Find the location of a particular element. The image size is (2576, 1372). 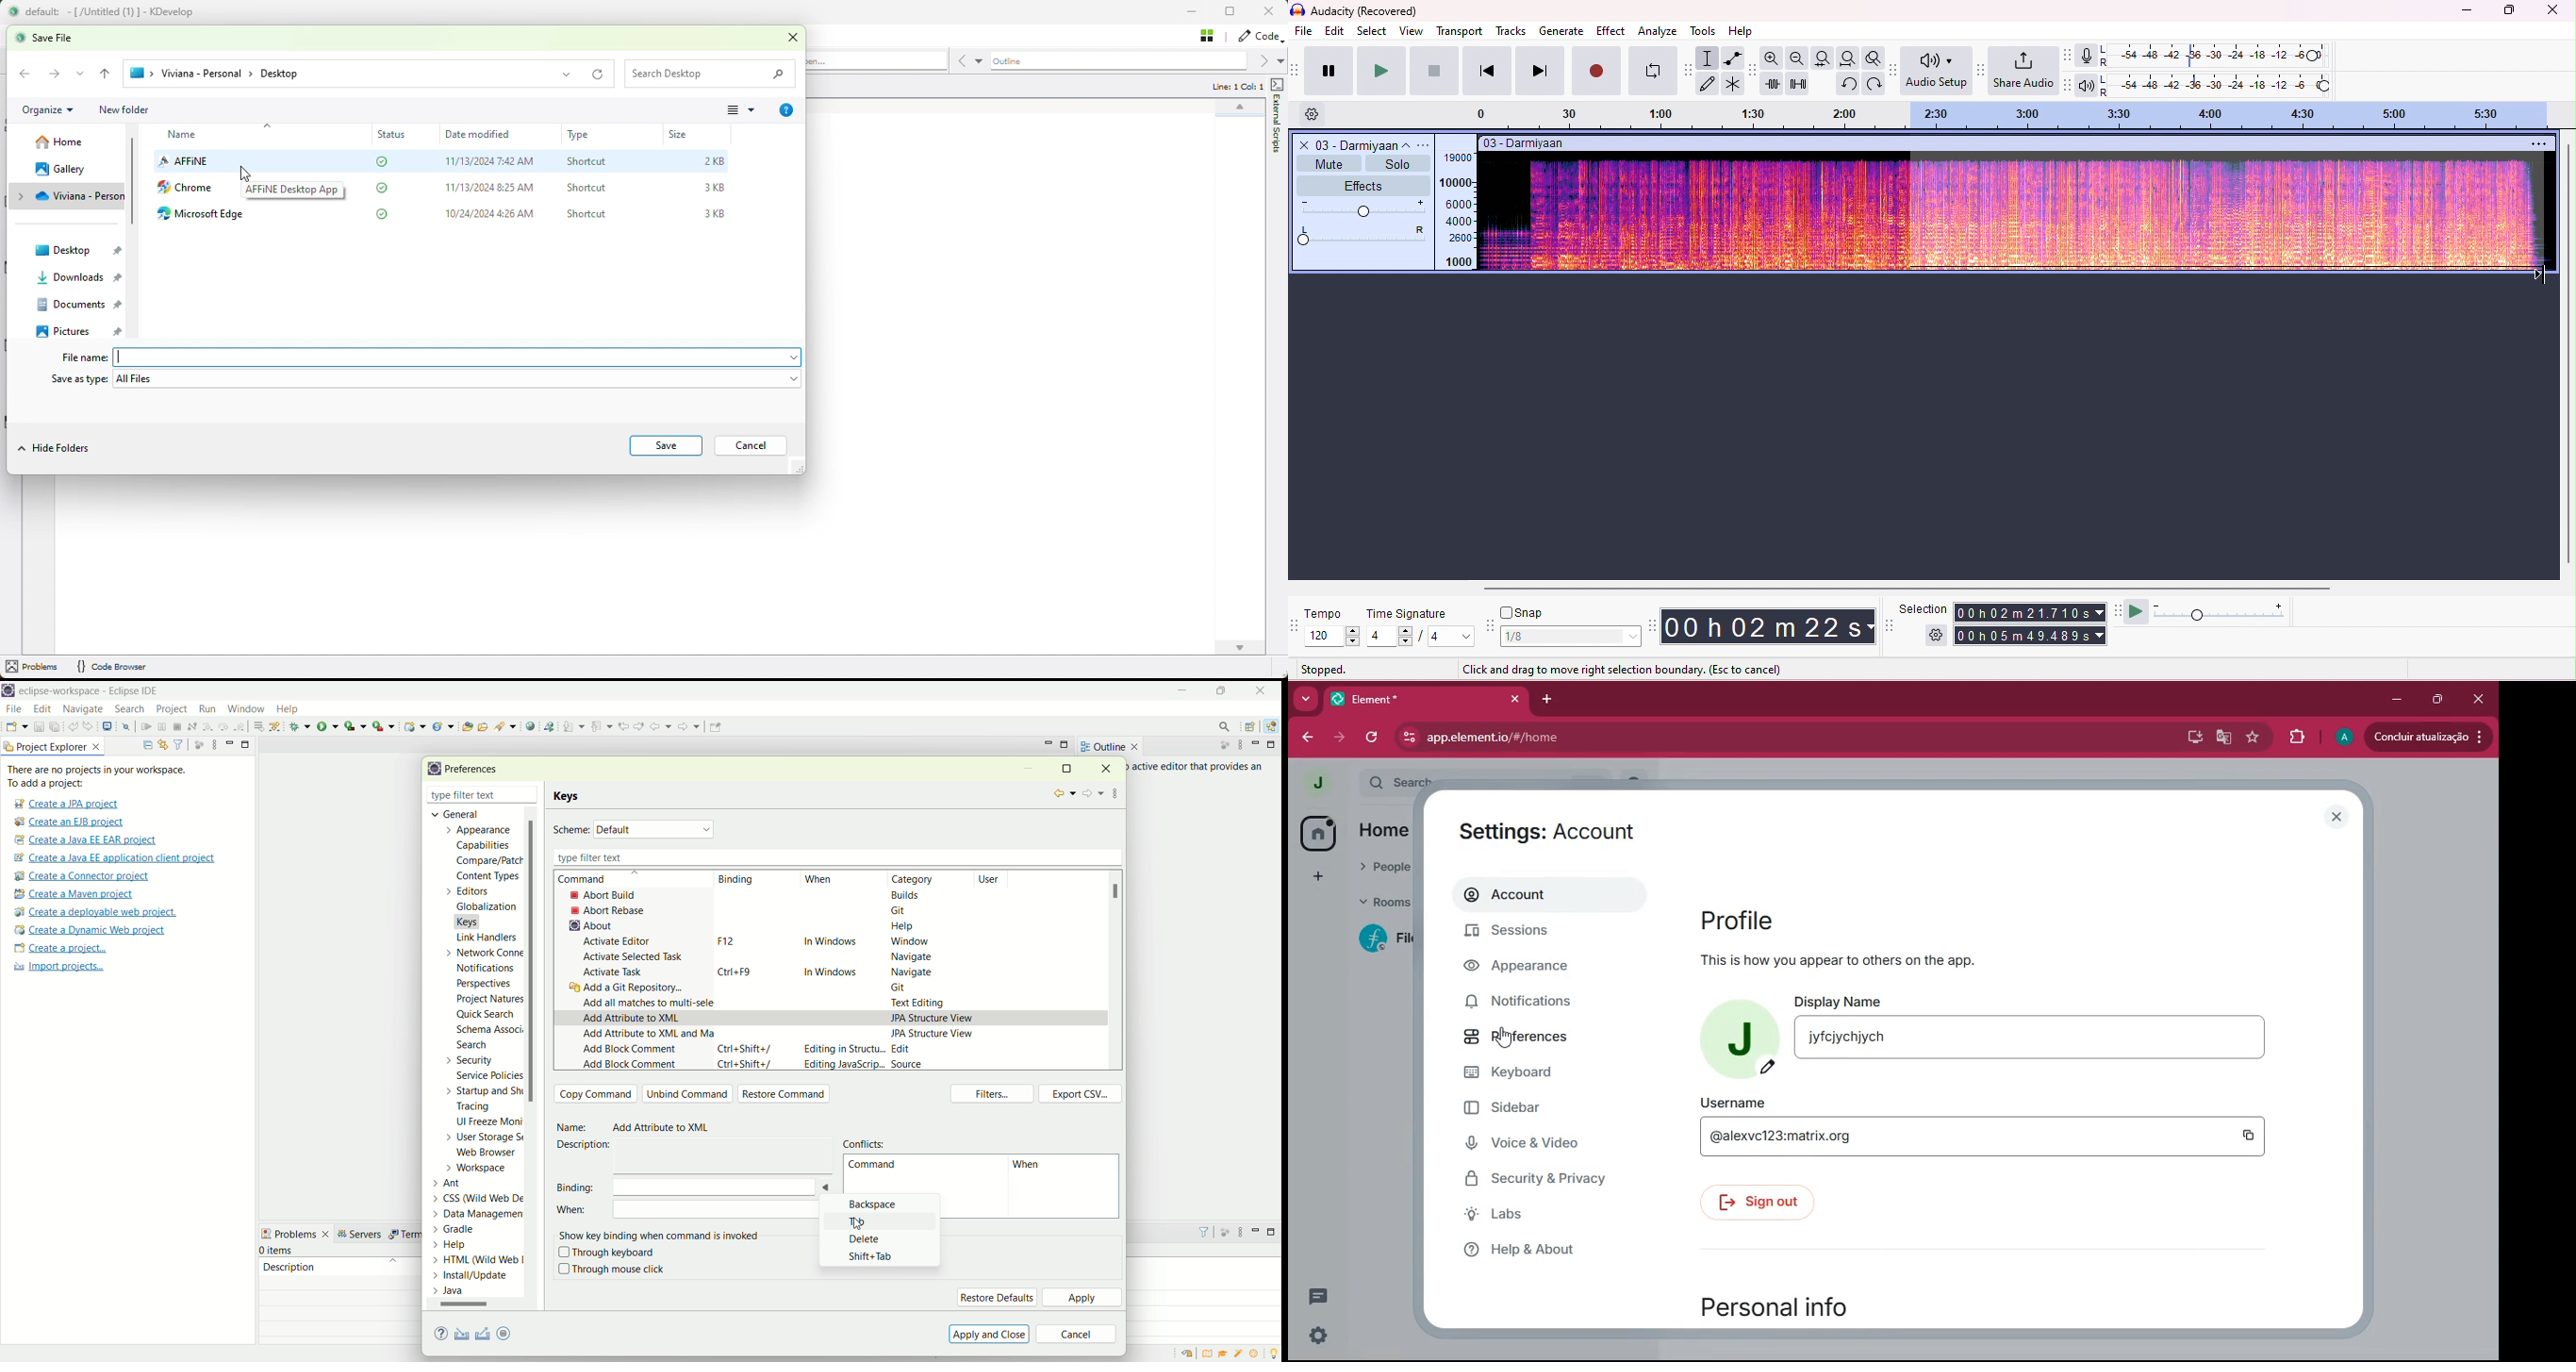

focus on active task is located at coordinates (1218, 746).